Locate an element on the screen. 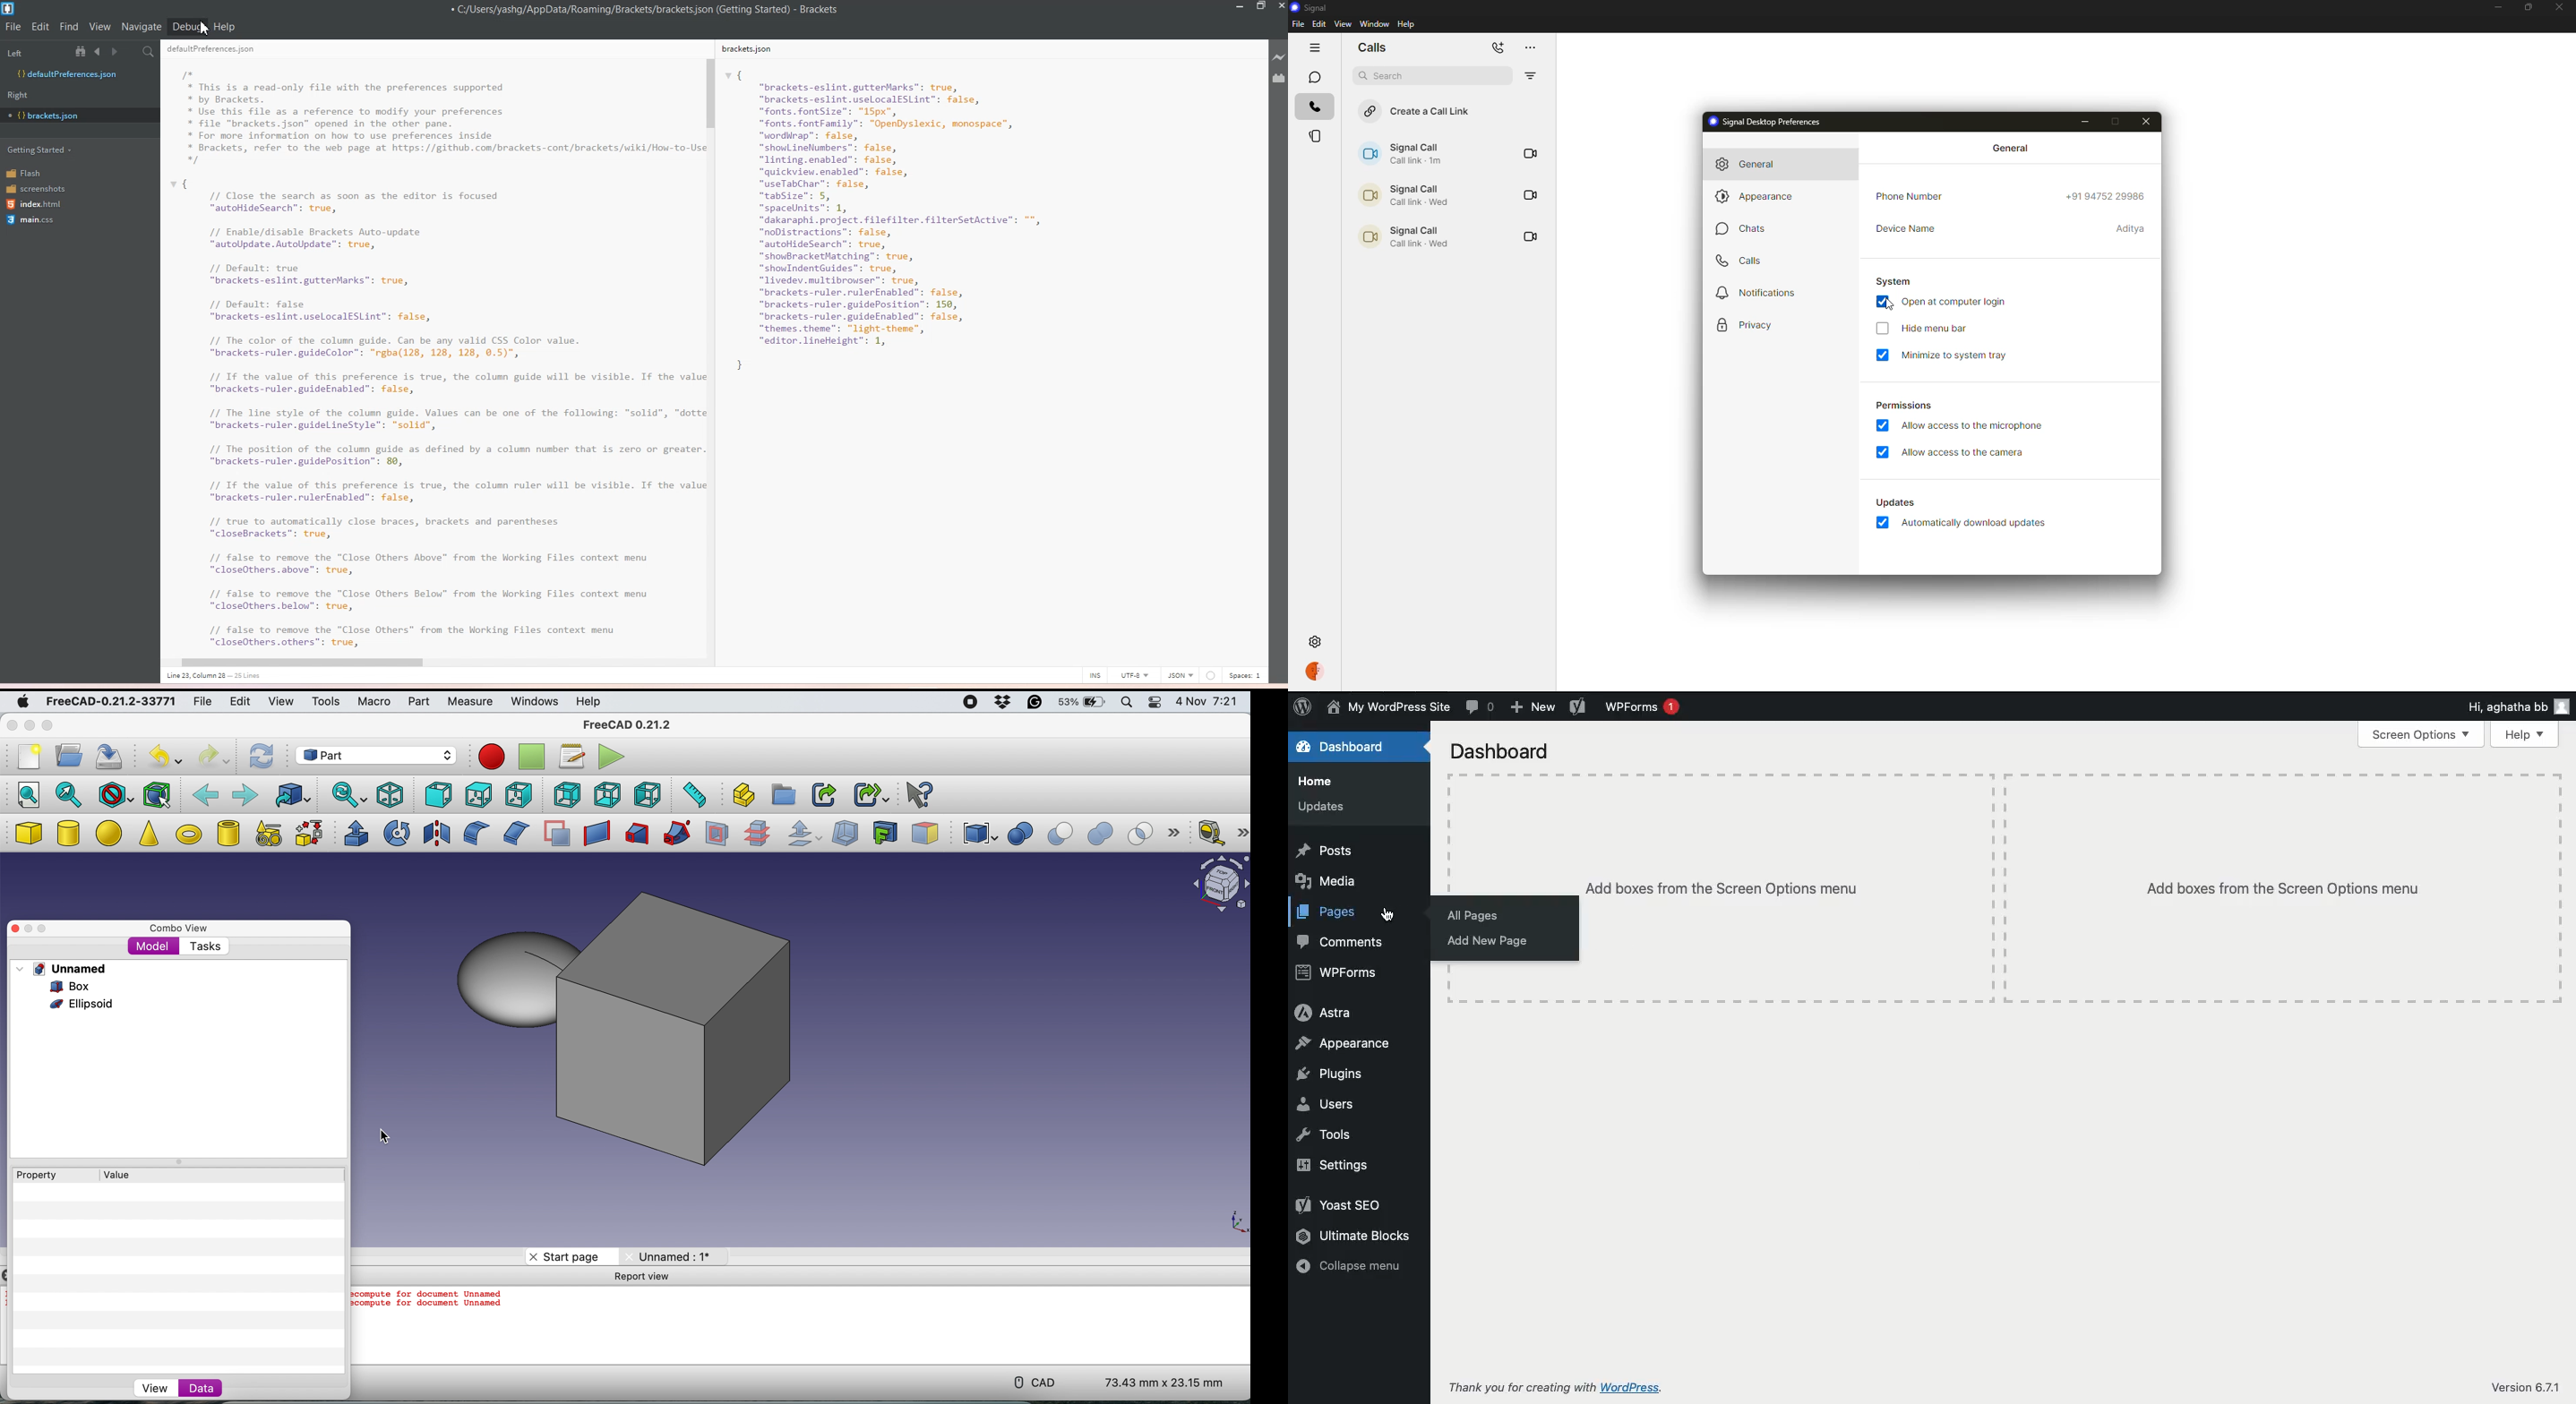 This screenshot has width=2576, height=1428. execute macros is located at coordinates (610, 758).